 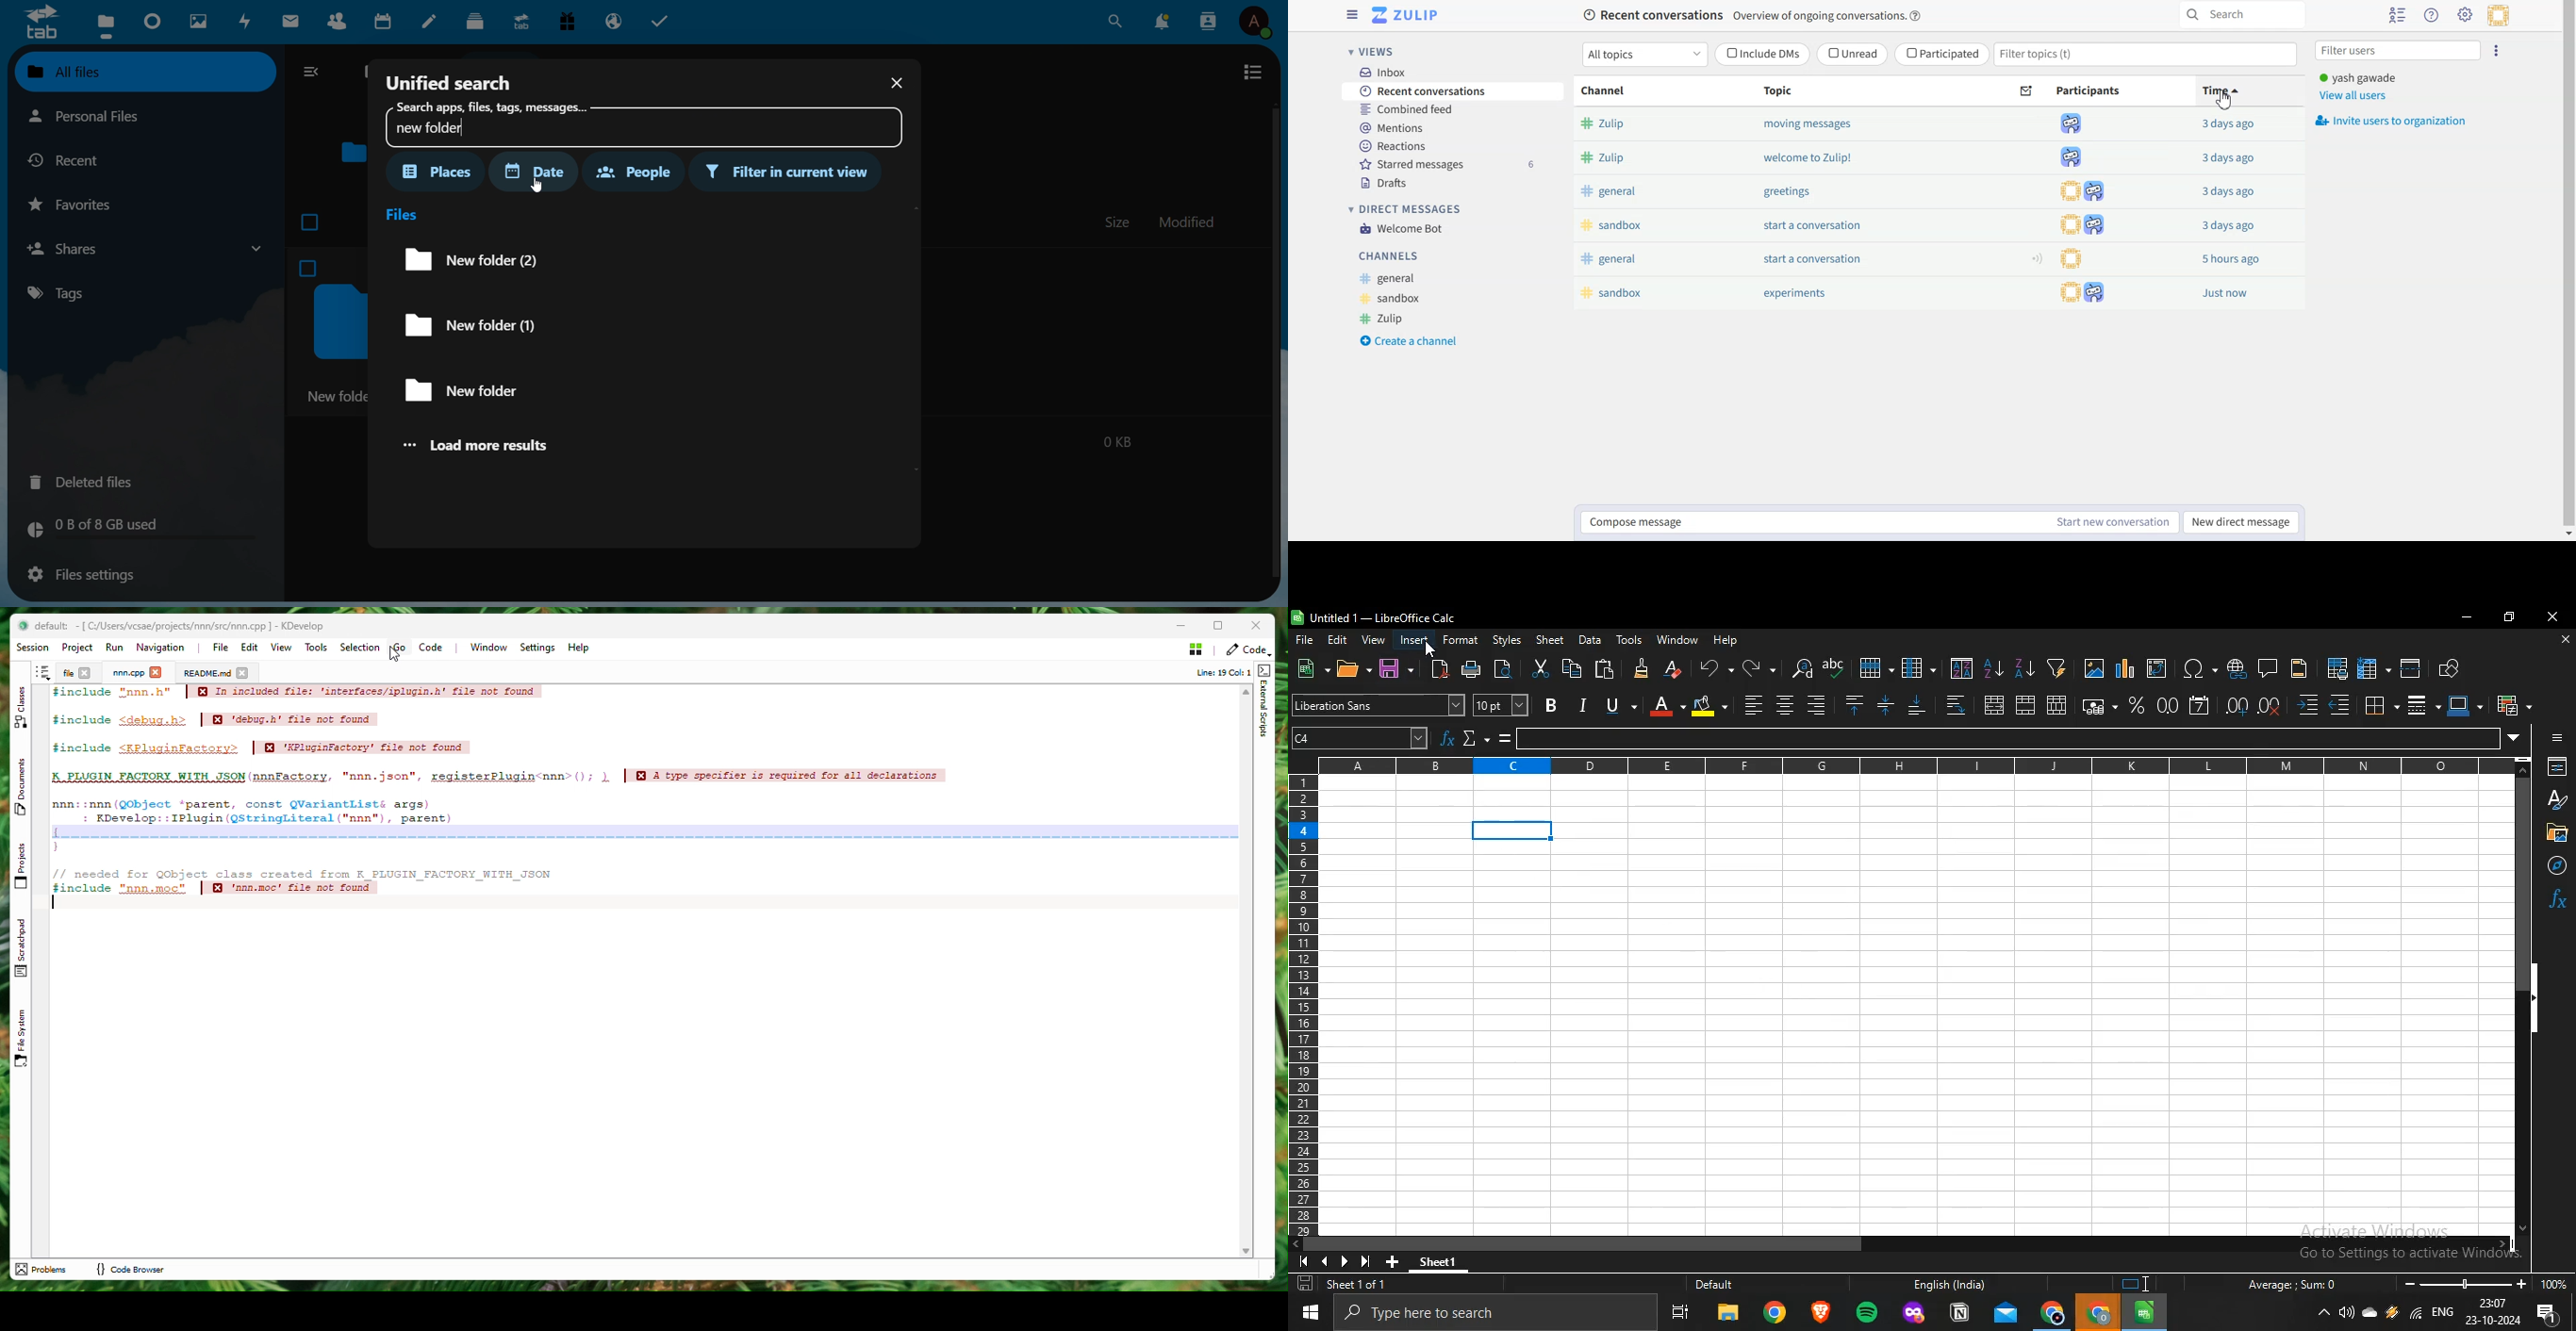 What do you see at coordinates (2461, 704) in the screenshot?
I see `border color` at bounding box center [2461, 704].